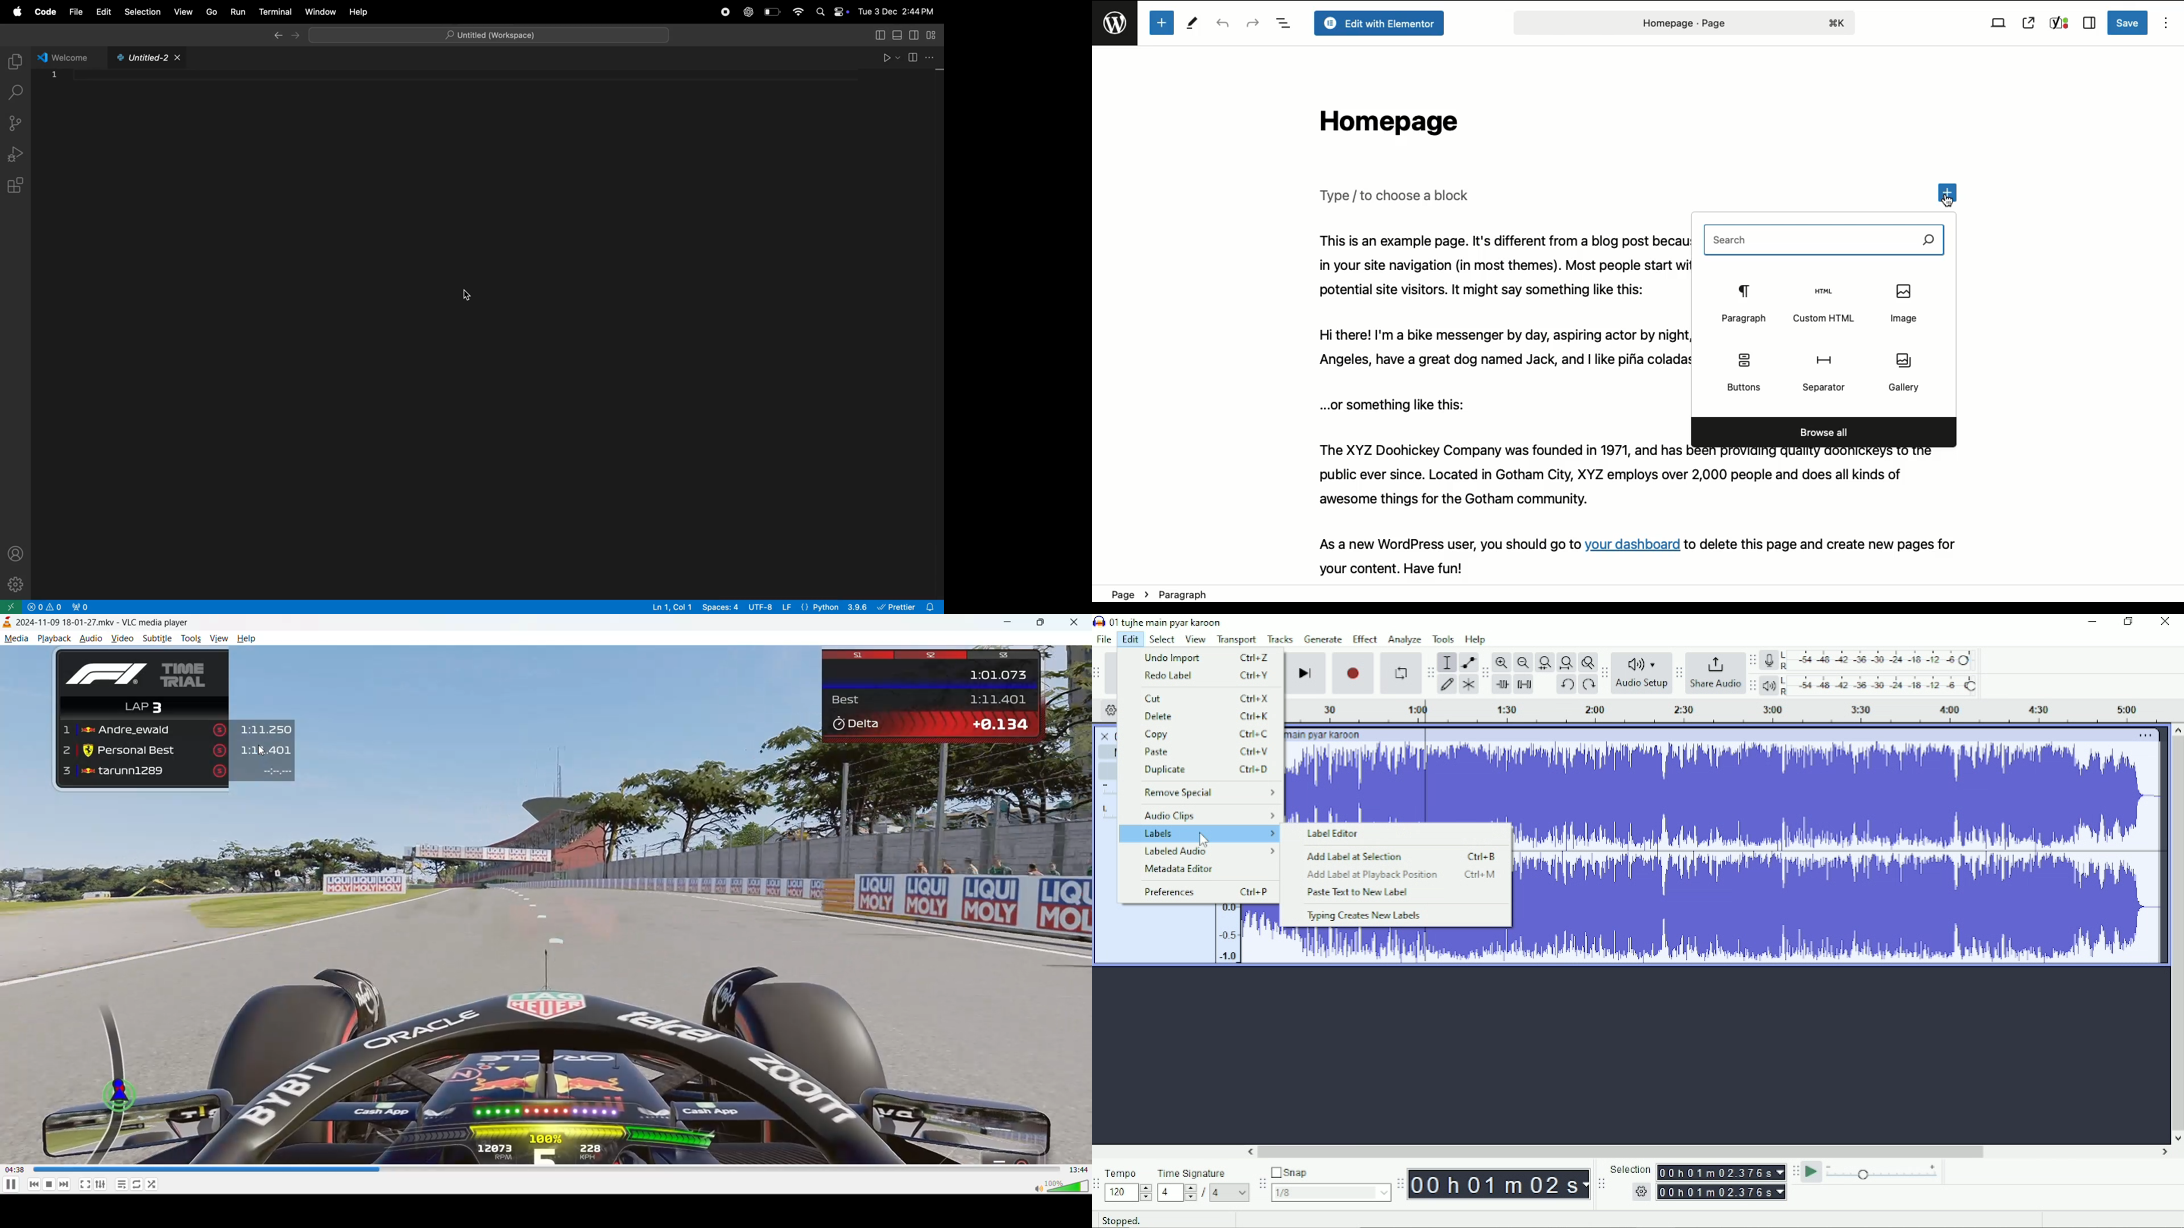  I want to click on View, so click(1196, 639).